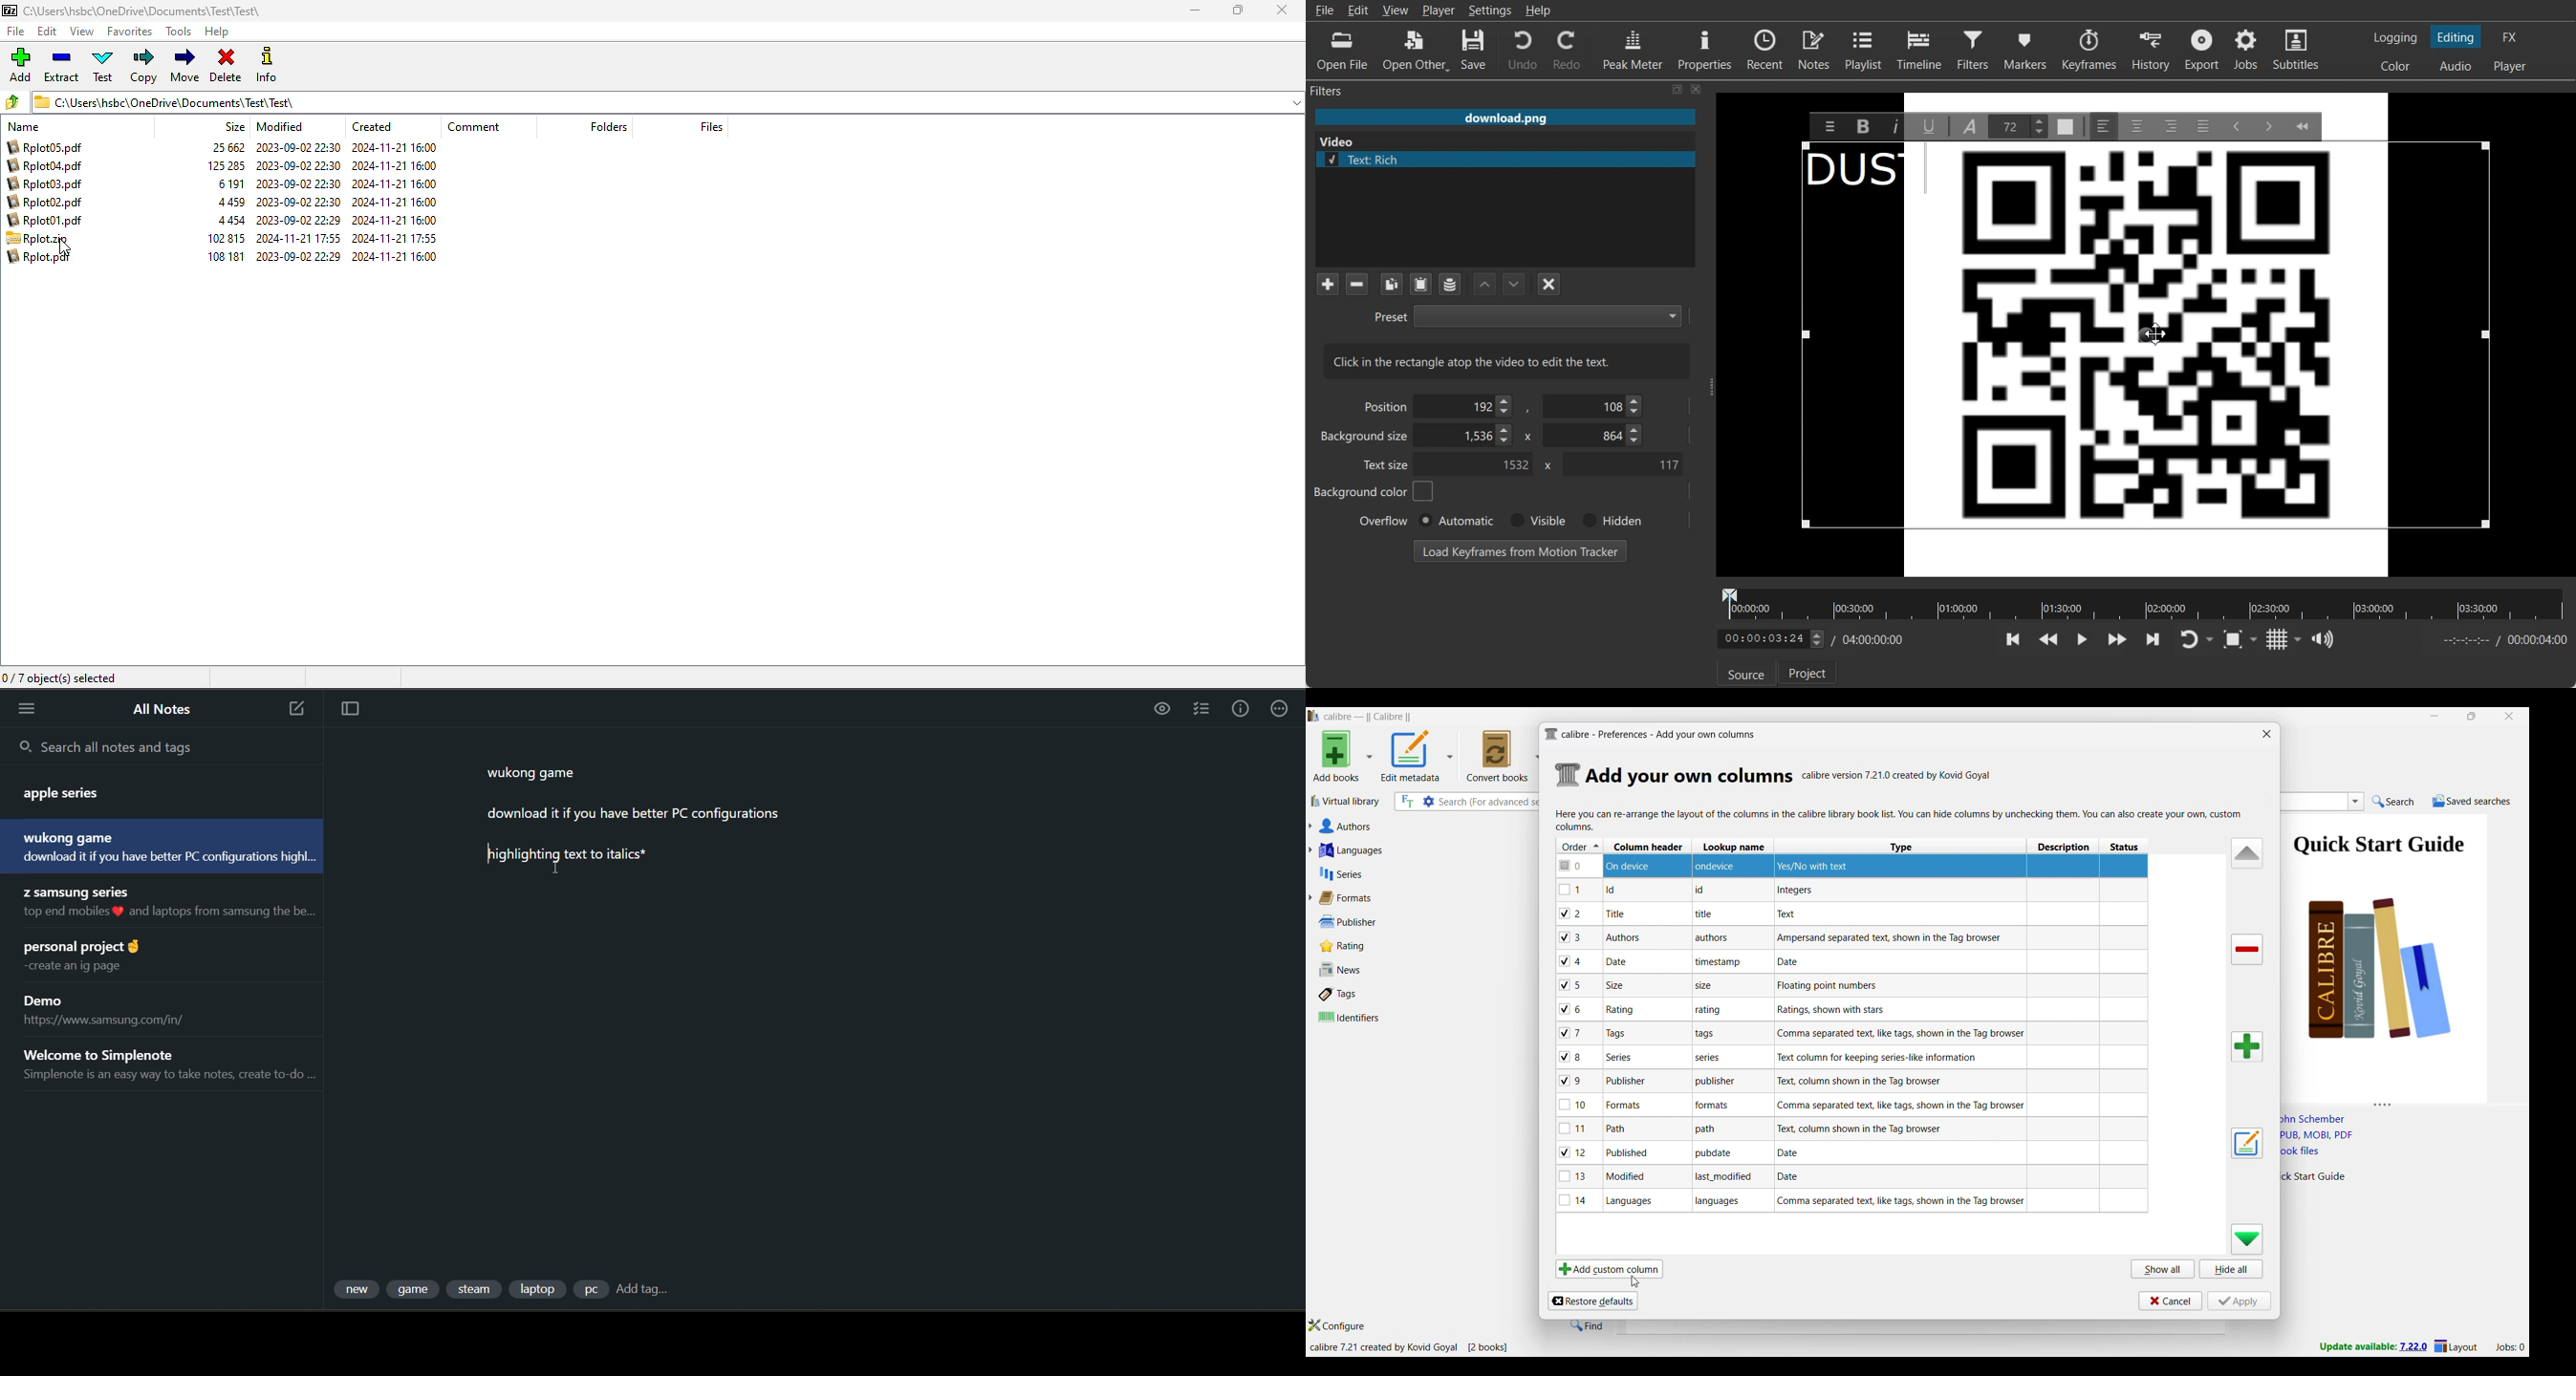 This screenshot has height=1400, width=2576. I want to click on Convert books options, so click(1503, 756).